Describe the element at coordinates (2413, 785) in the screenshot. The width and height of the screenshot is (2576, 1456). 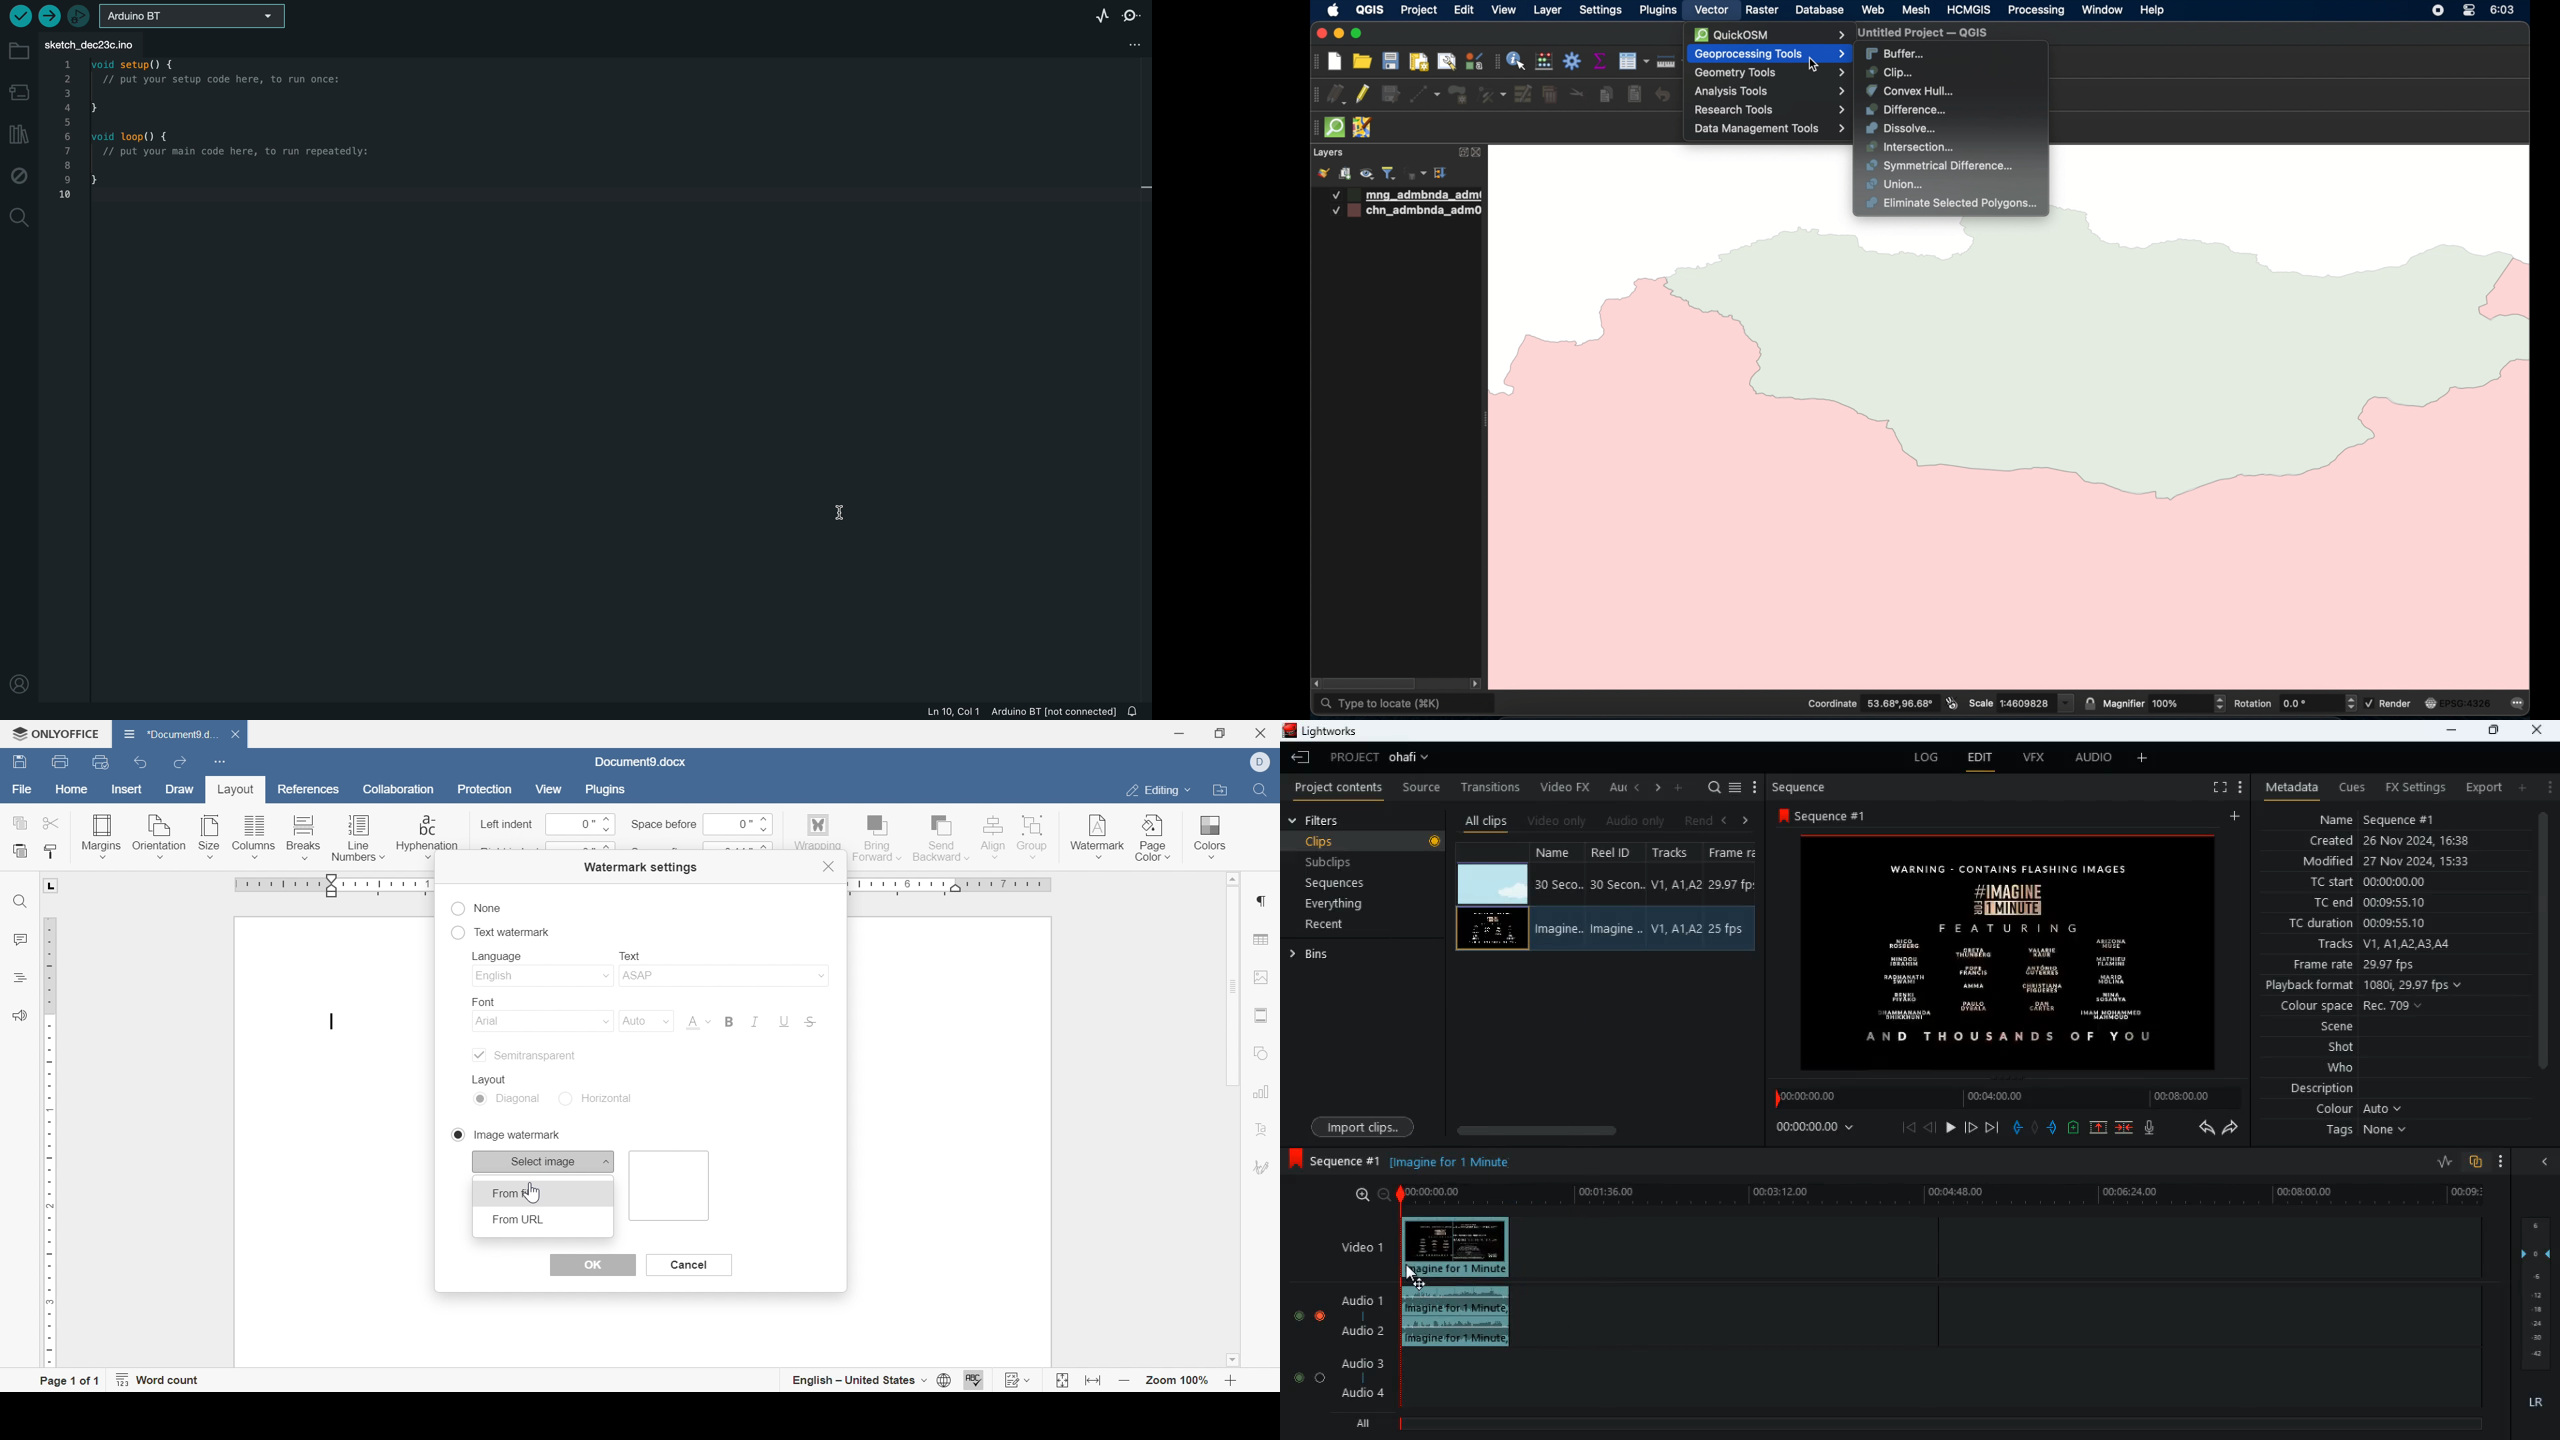
I see `fx settings` at that location.